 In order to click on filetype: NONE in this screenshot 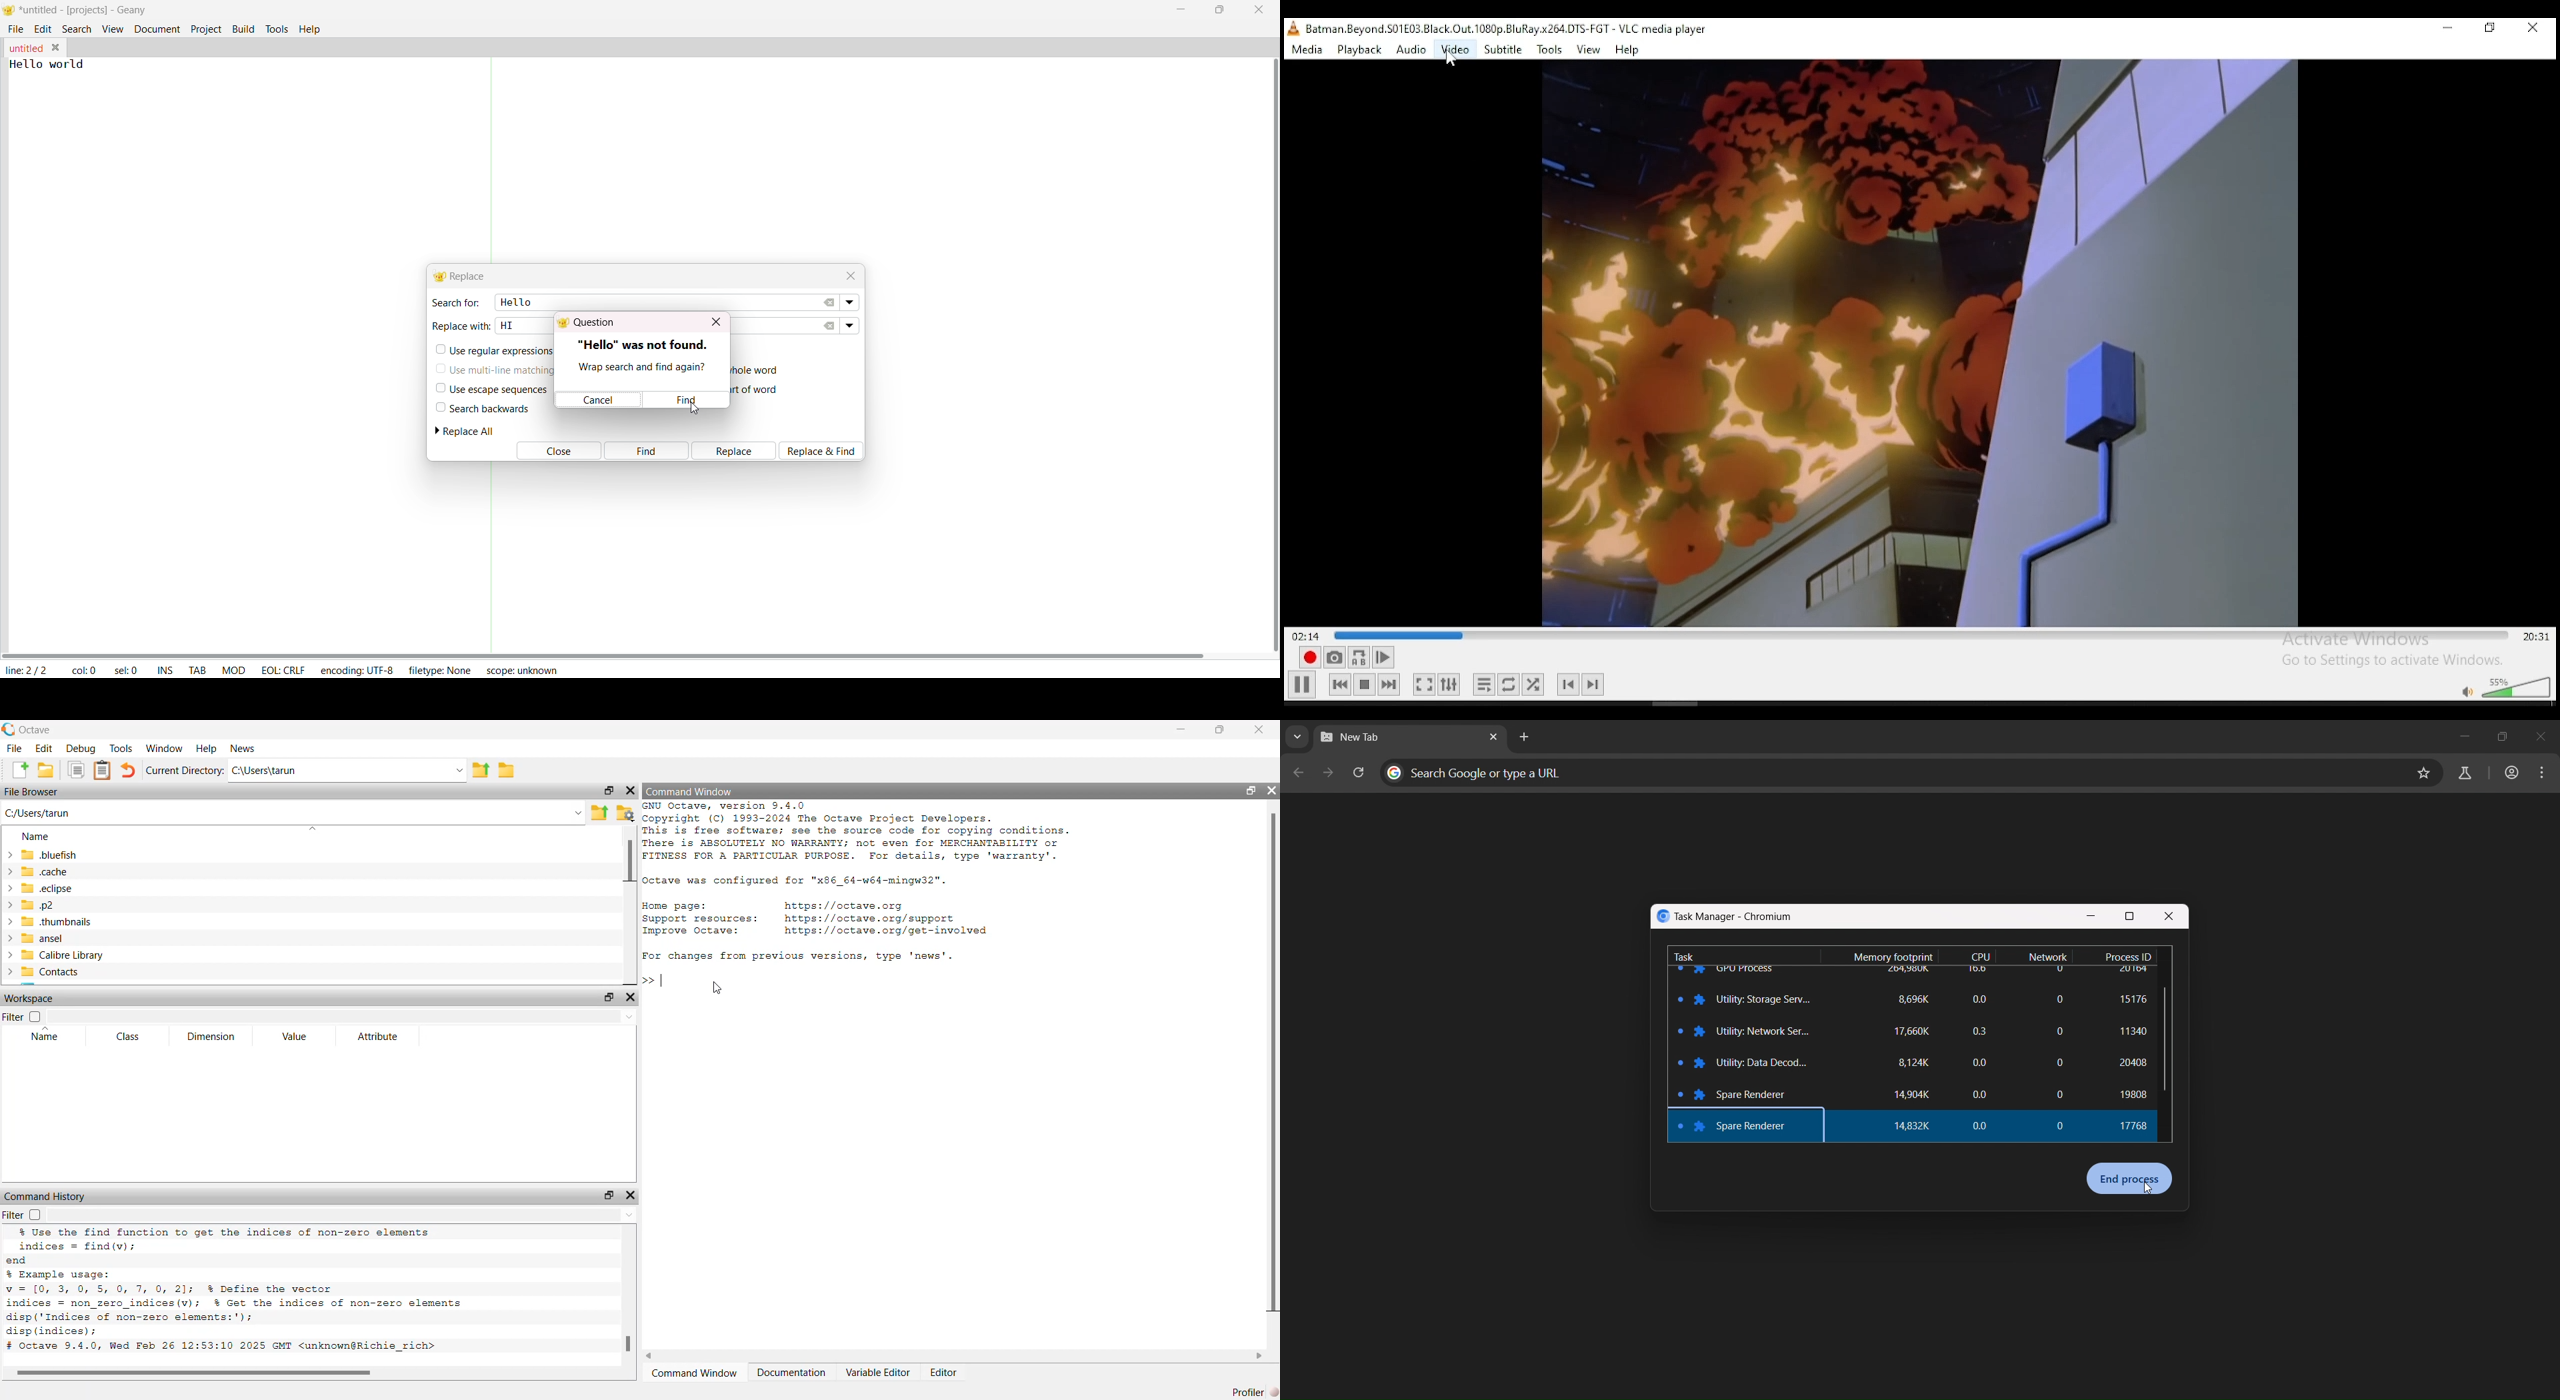, I will do `click(440, 670)`.